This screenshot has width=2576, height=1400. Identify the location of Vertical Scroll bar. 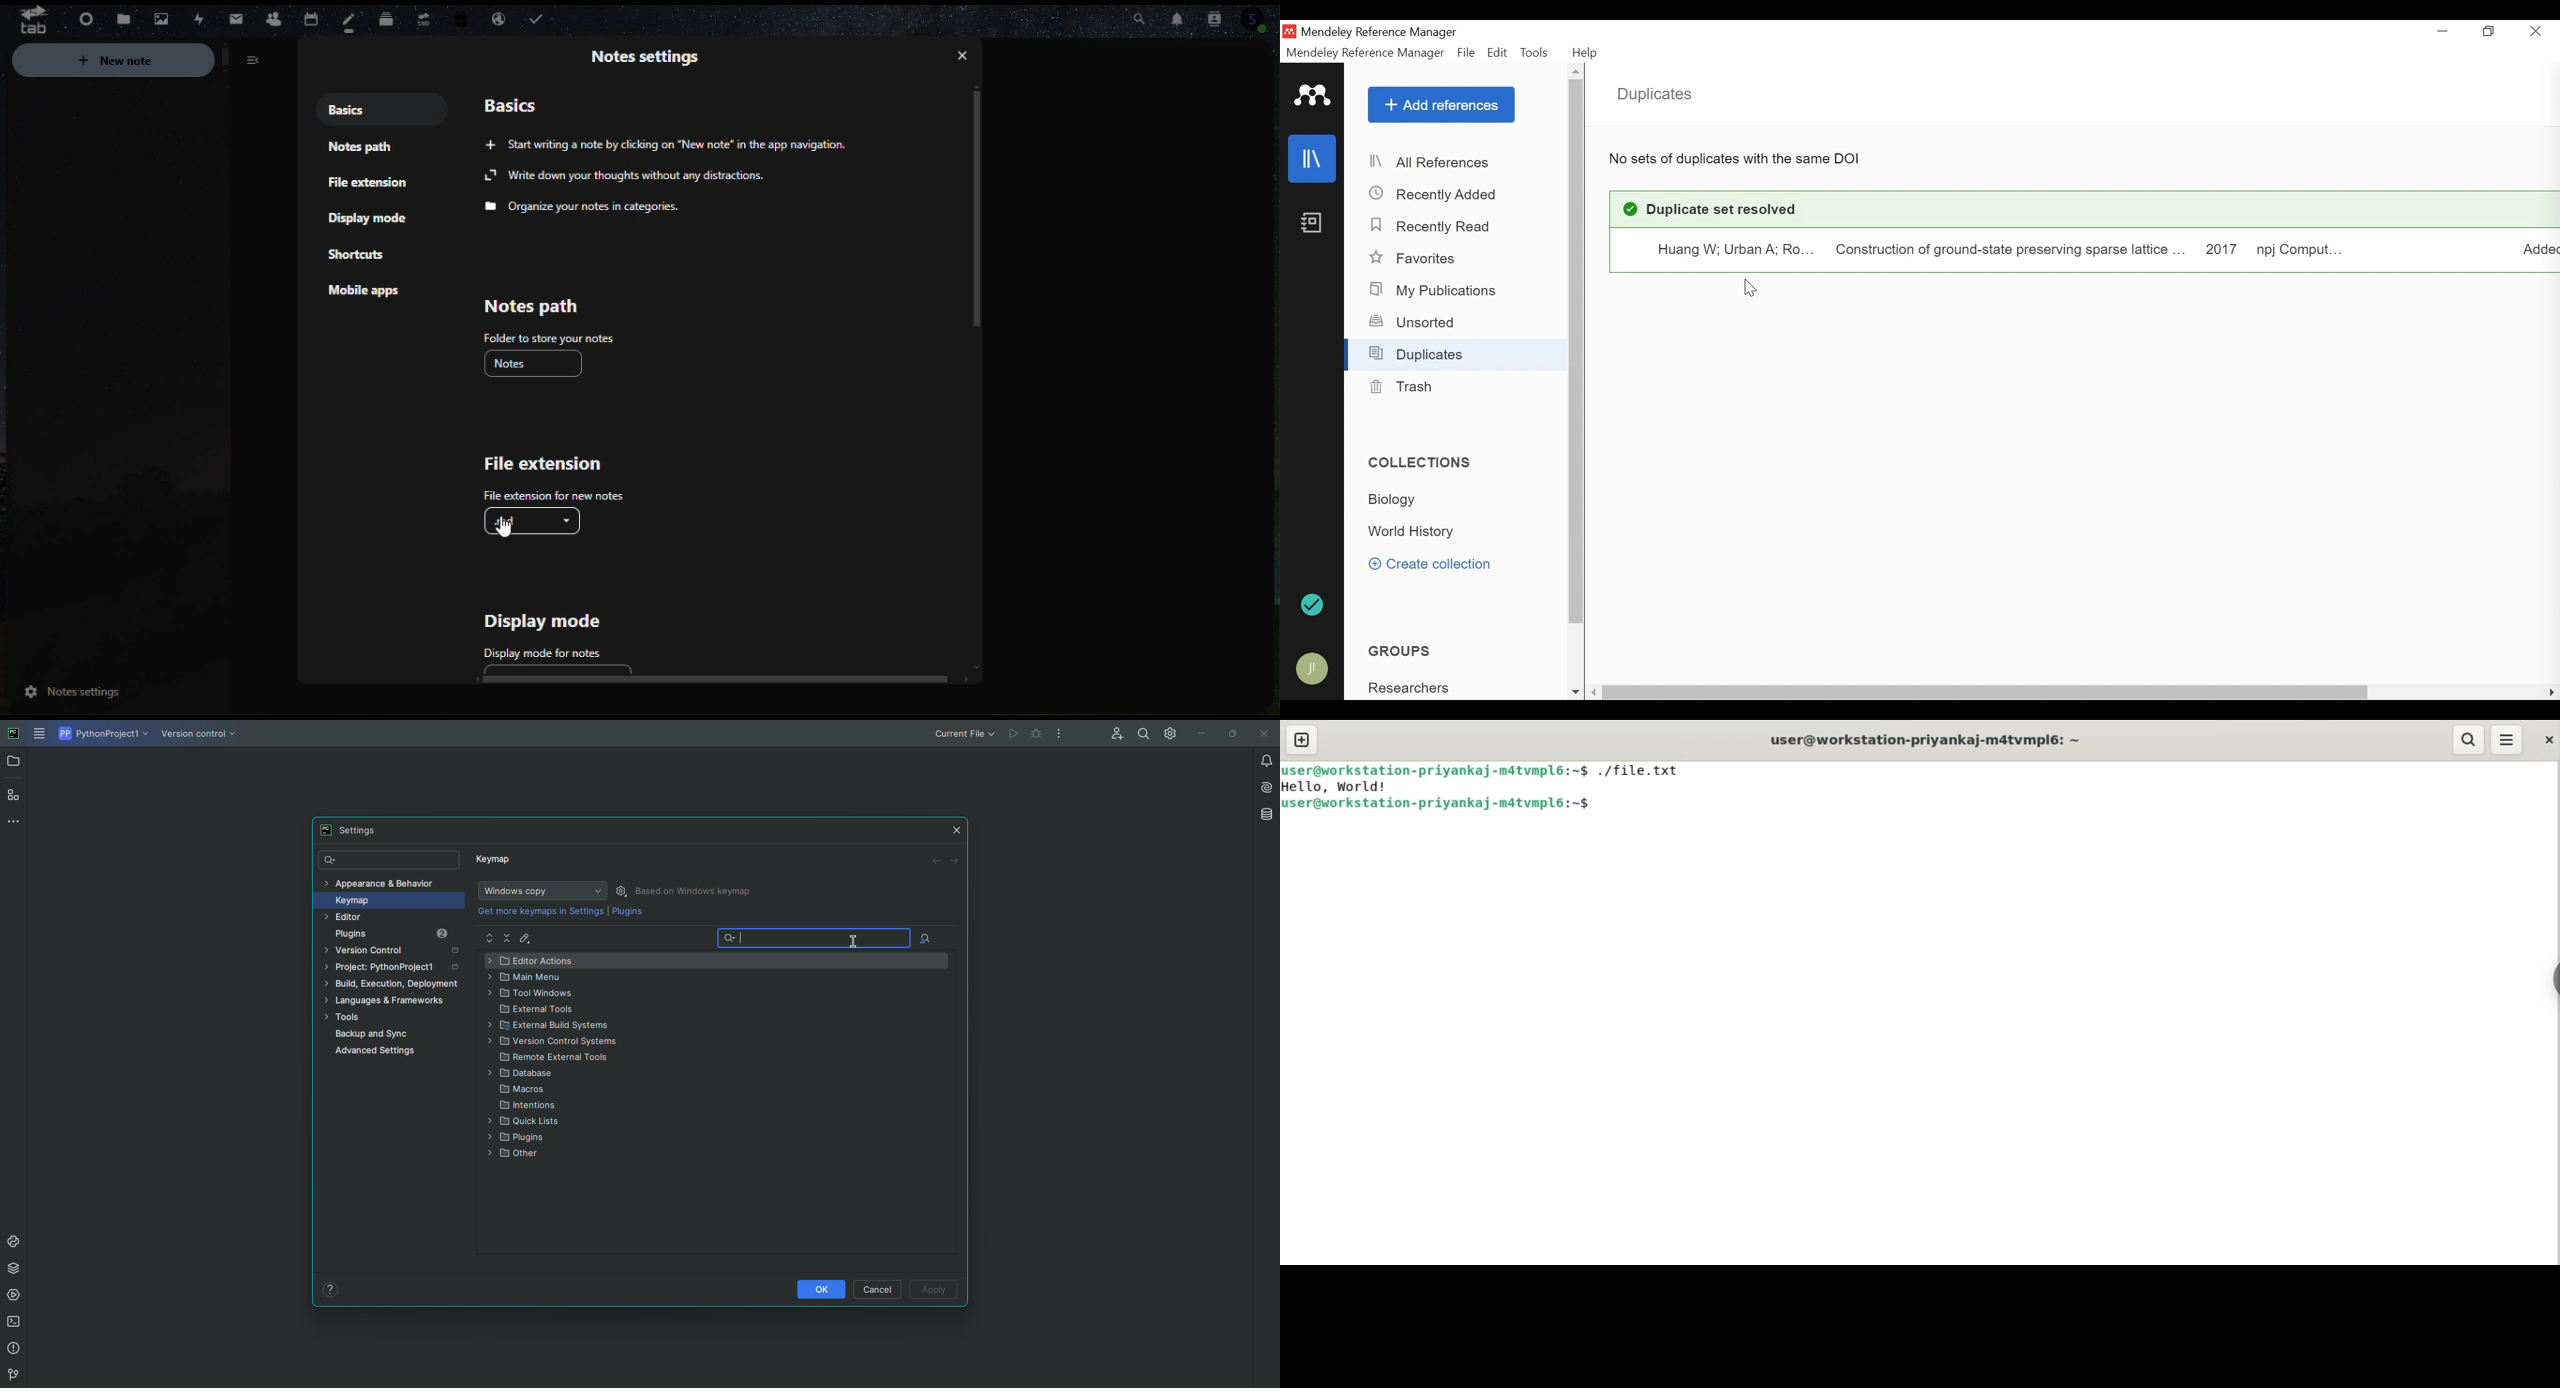
(1577, 355).